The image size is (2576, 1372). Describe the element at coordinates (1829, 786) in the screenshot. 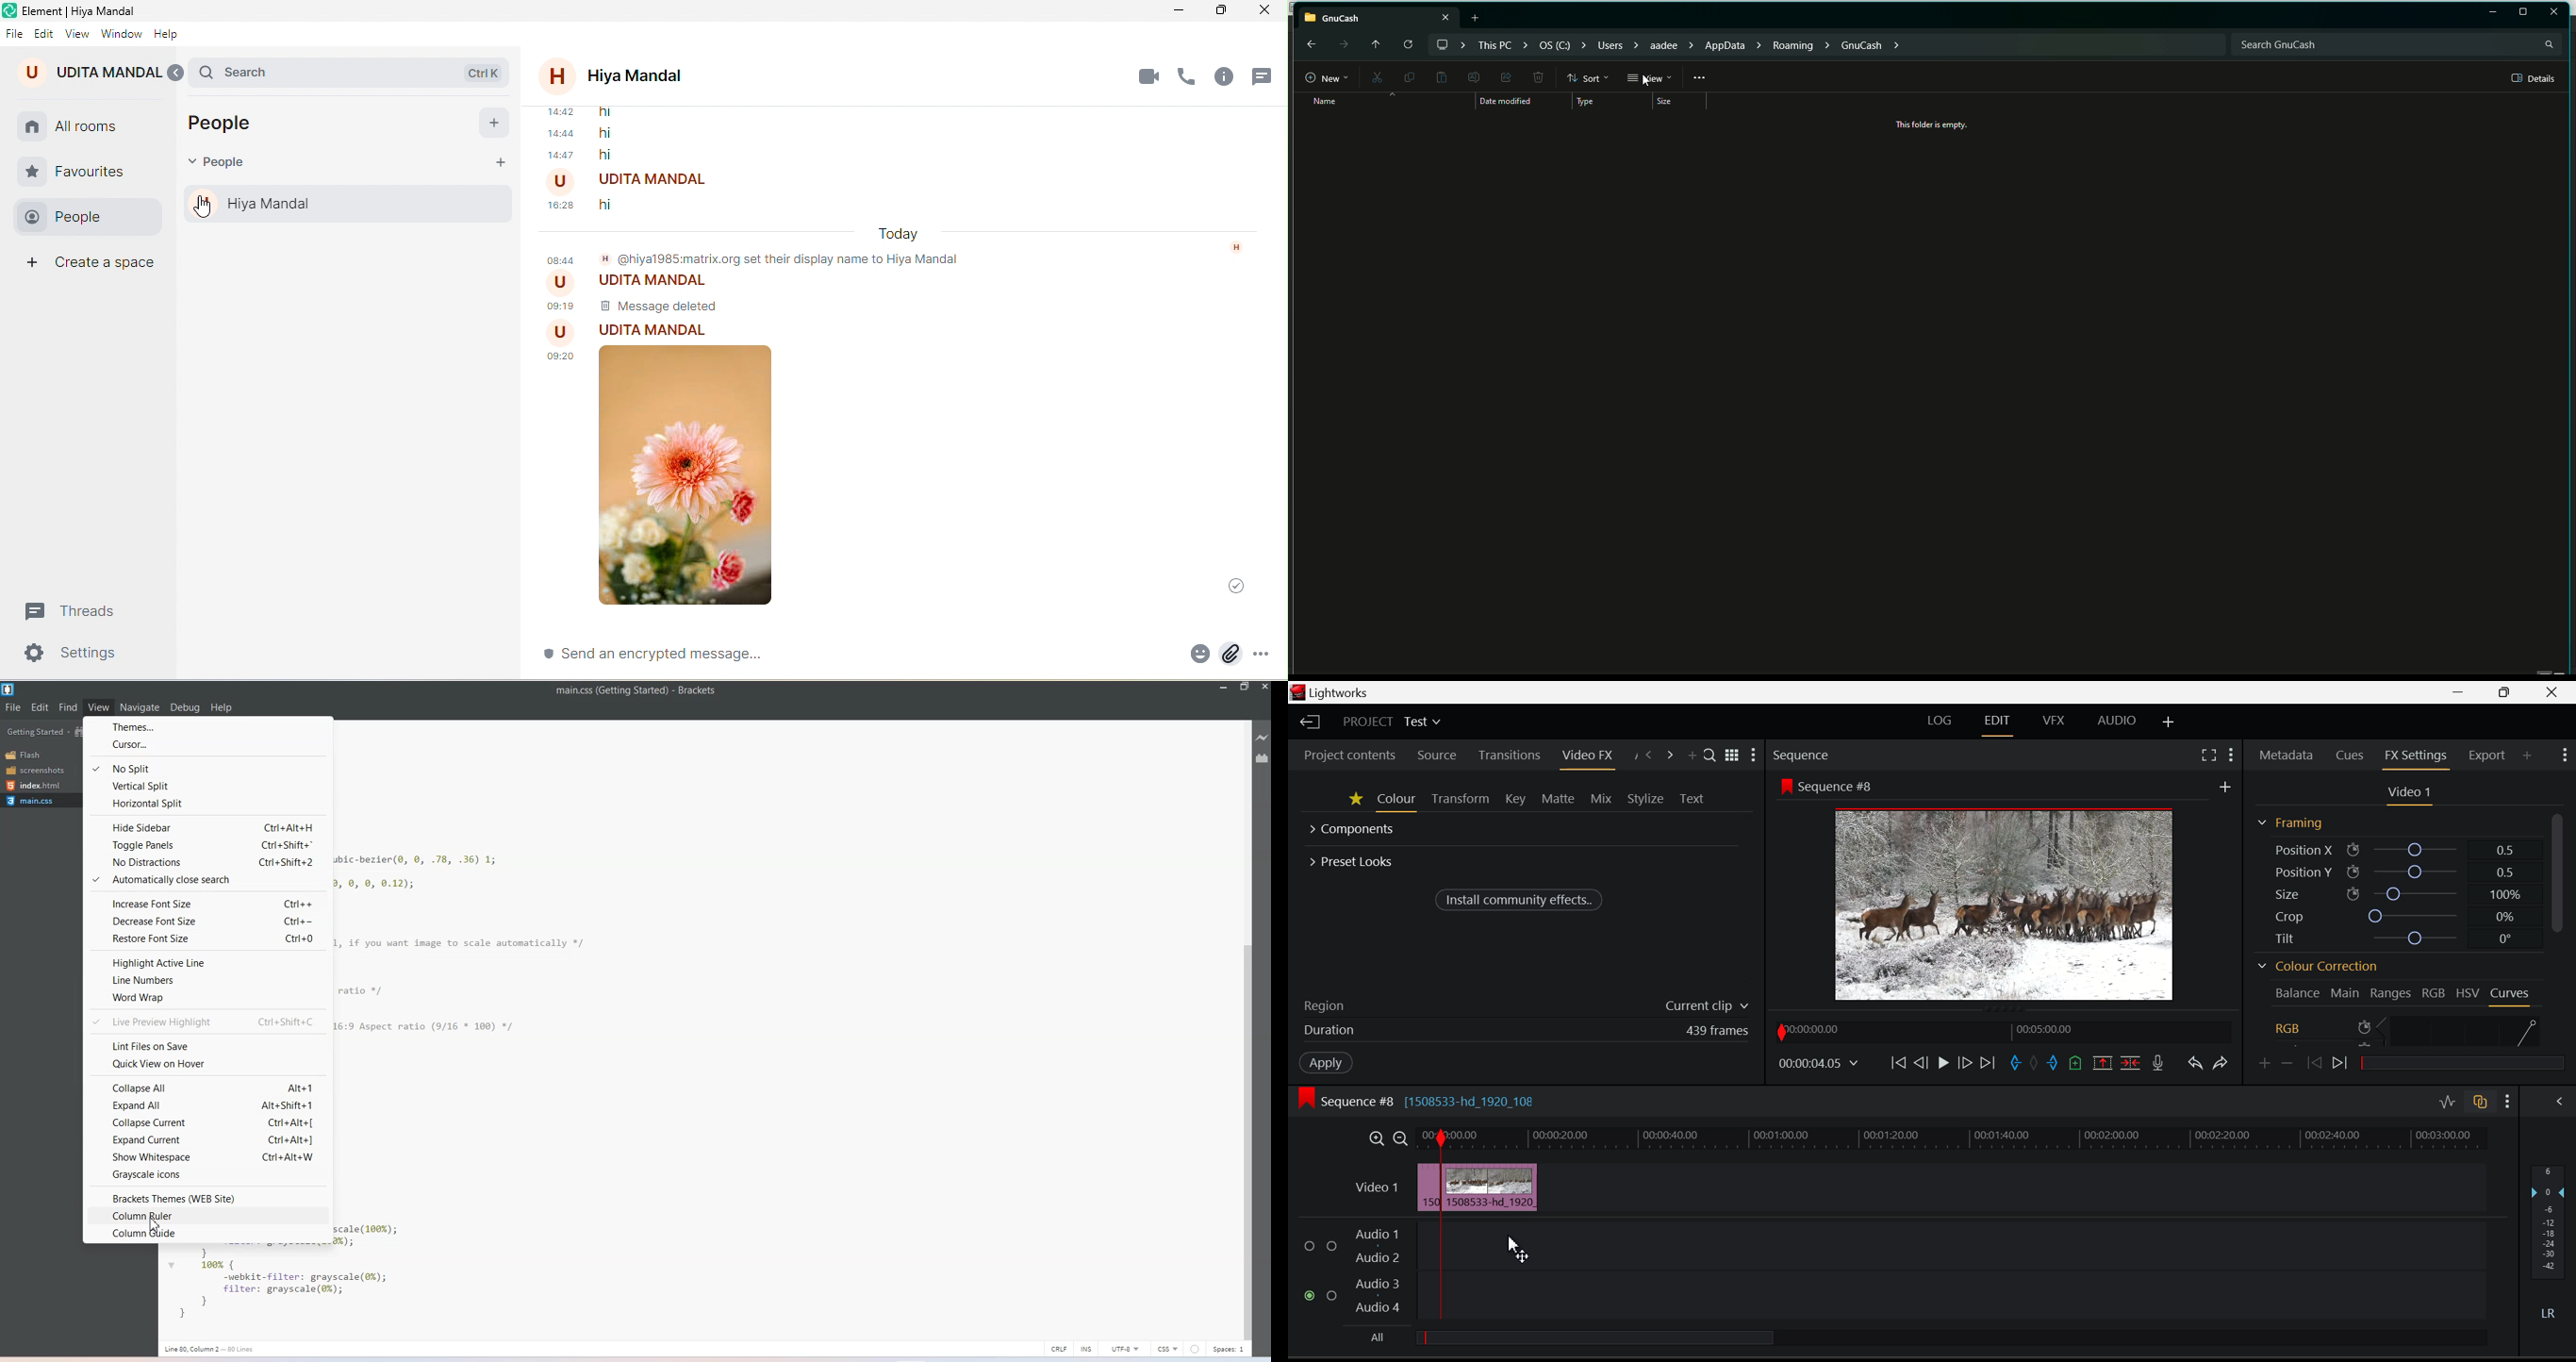

I see `Sequence #8` at that location.